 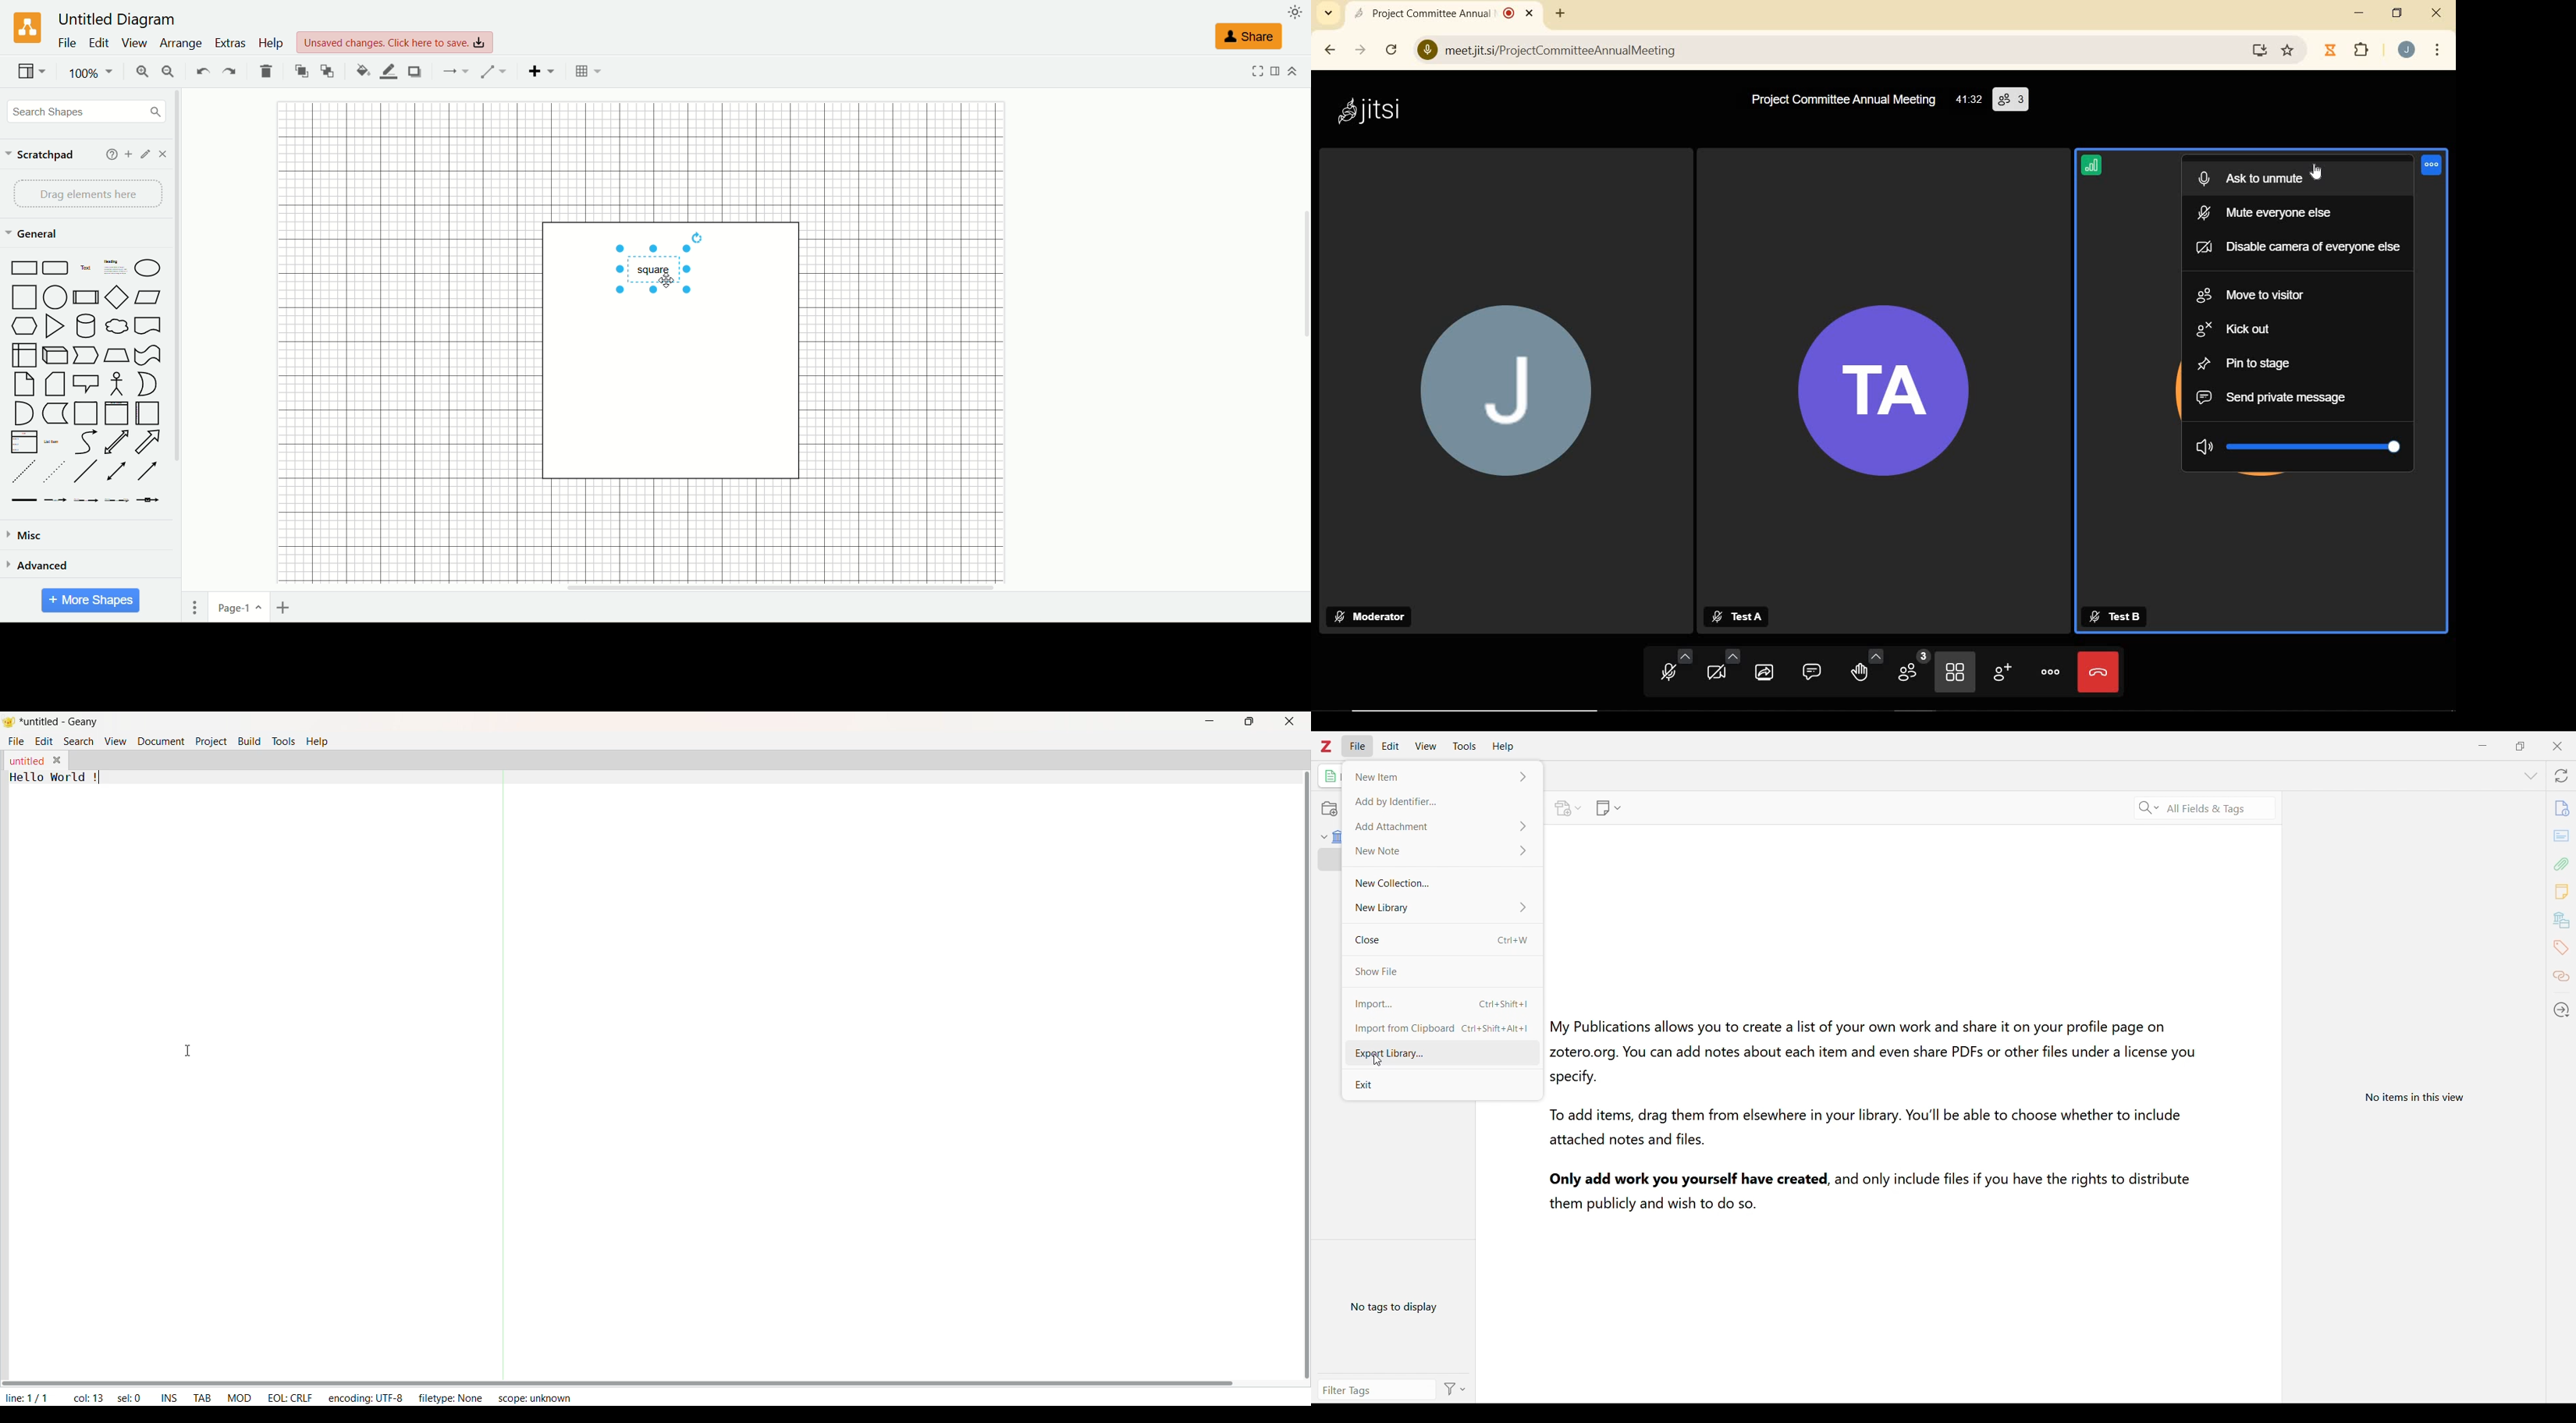 I want to click on edit, so click(x=100, y=43).